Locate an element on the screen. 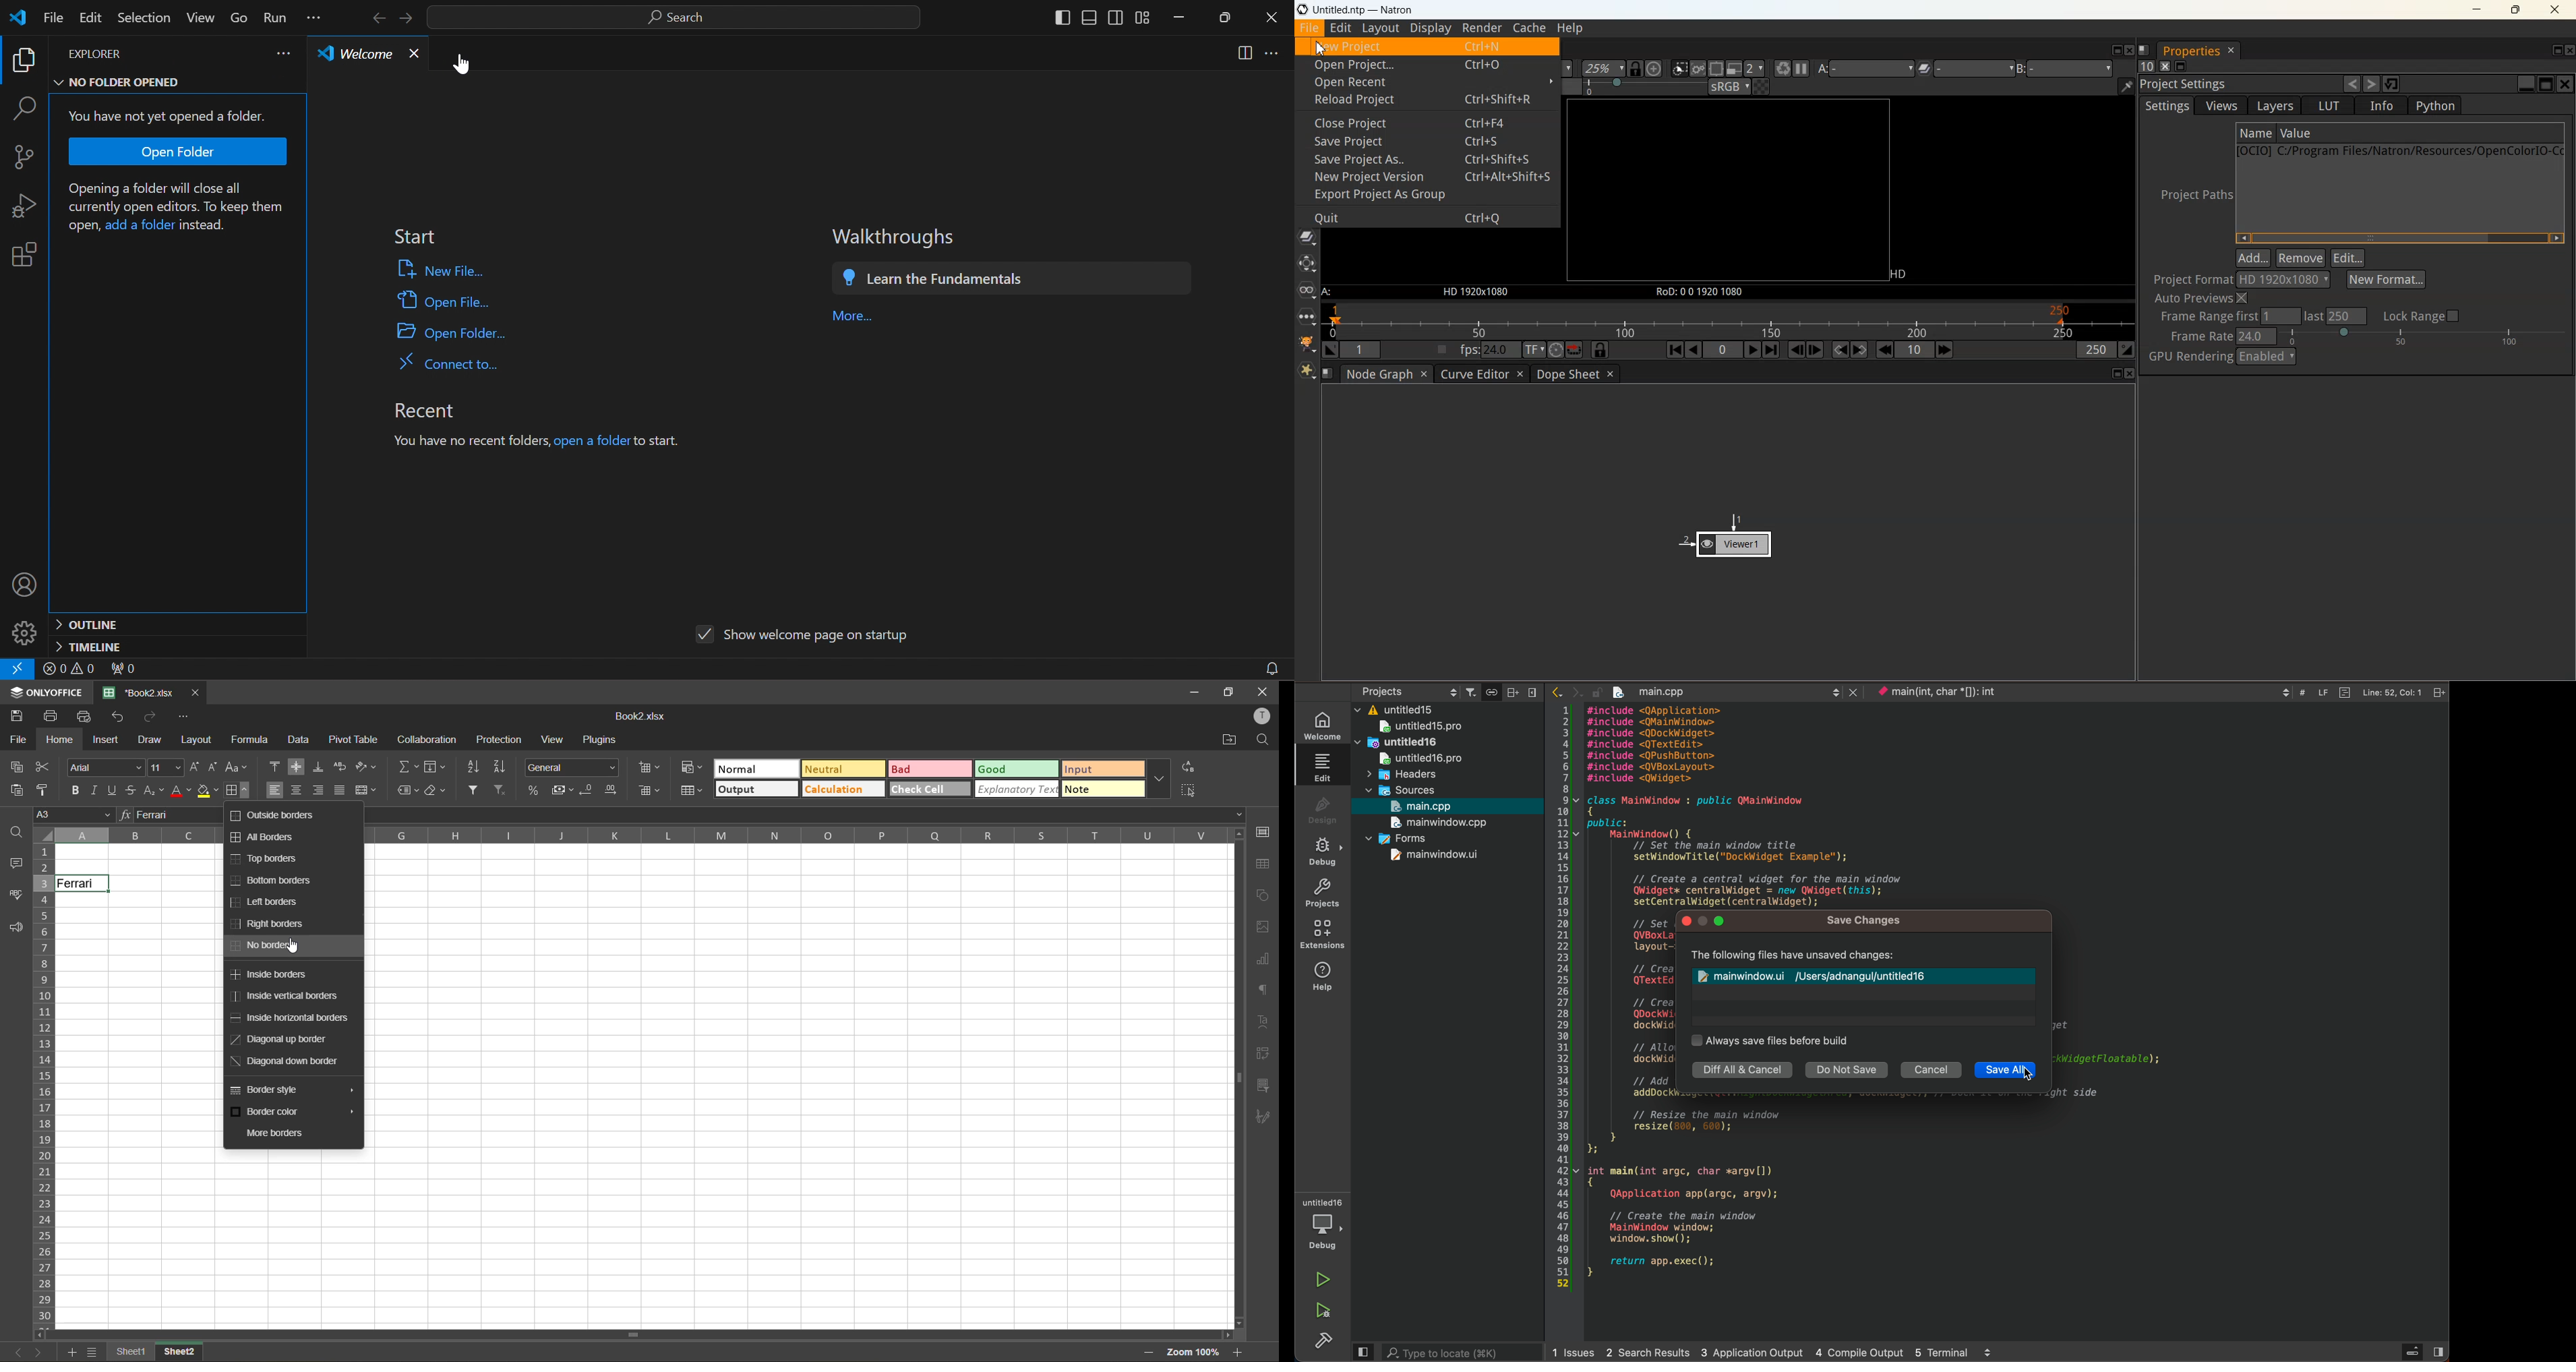 Image resolution: width=2576 pixels, height=1372 pixels. wrap is located at coordinates (342, 768).